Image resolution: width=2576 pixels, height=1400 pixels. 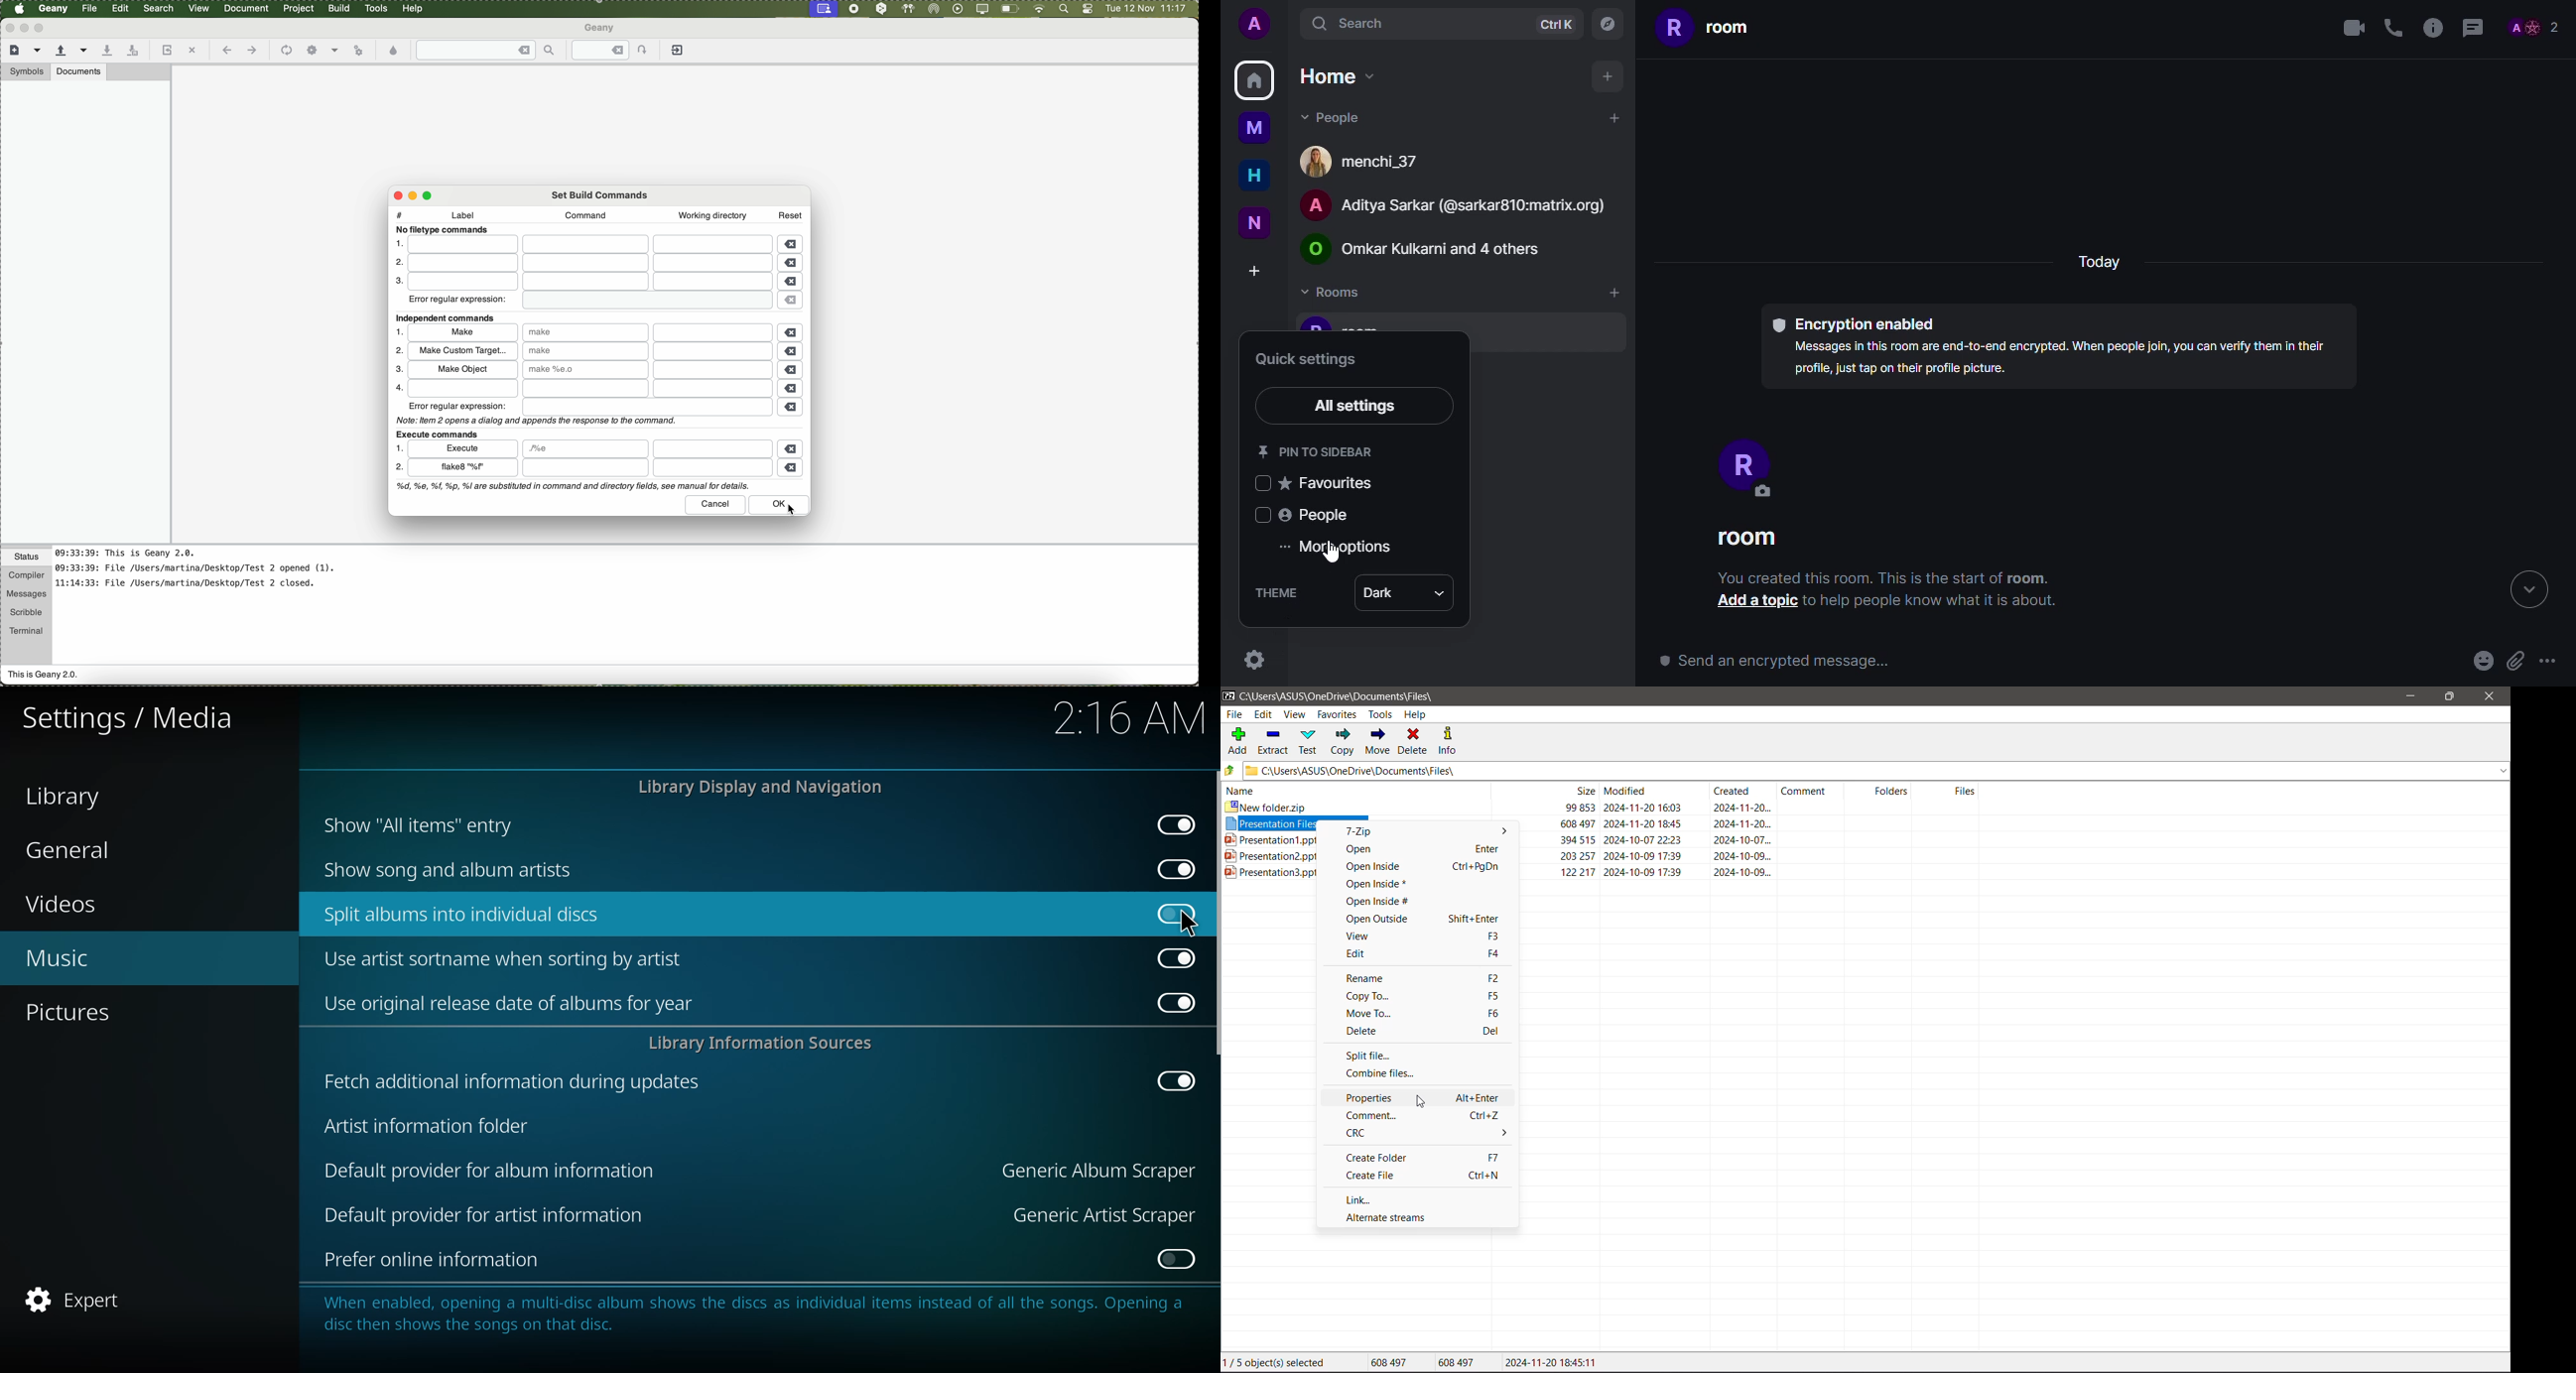 What do you see at coordinates (2473, 27) in the screenshot?
I see `threads` at bounding box center [2473, 27].